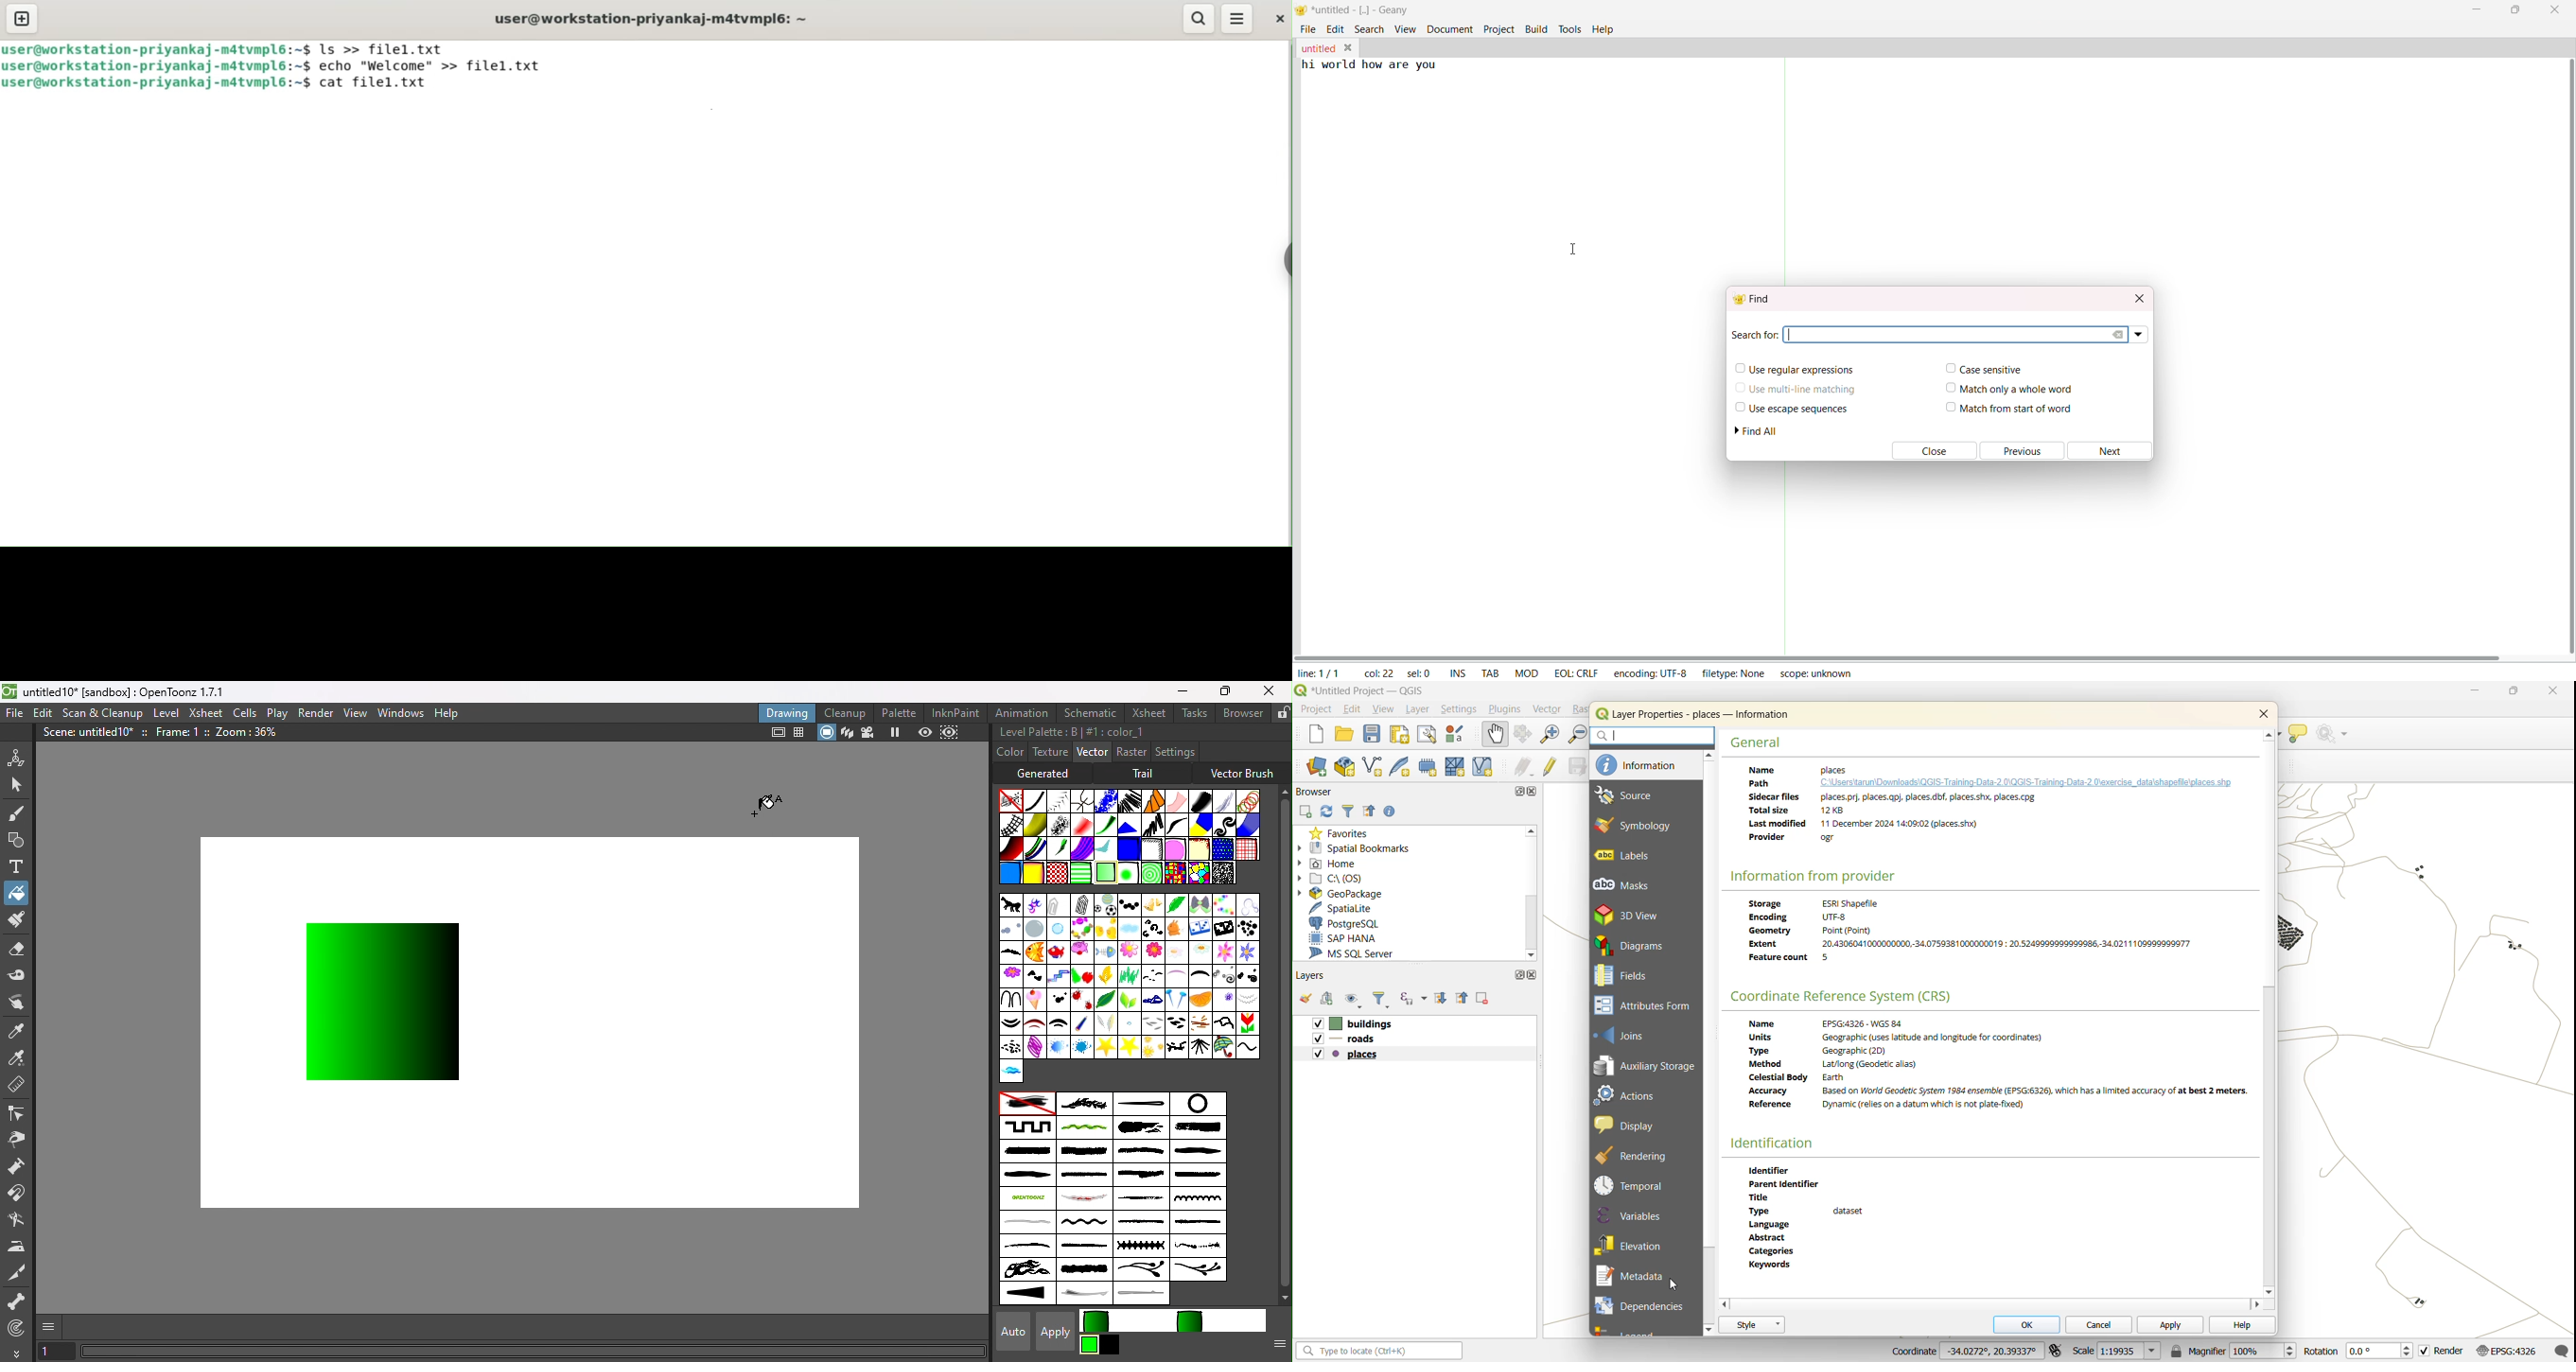  What do you see at coordinates (1011, 1047) in the screenshot?
I see `Sign` at bounding box center [1011, 1047].